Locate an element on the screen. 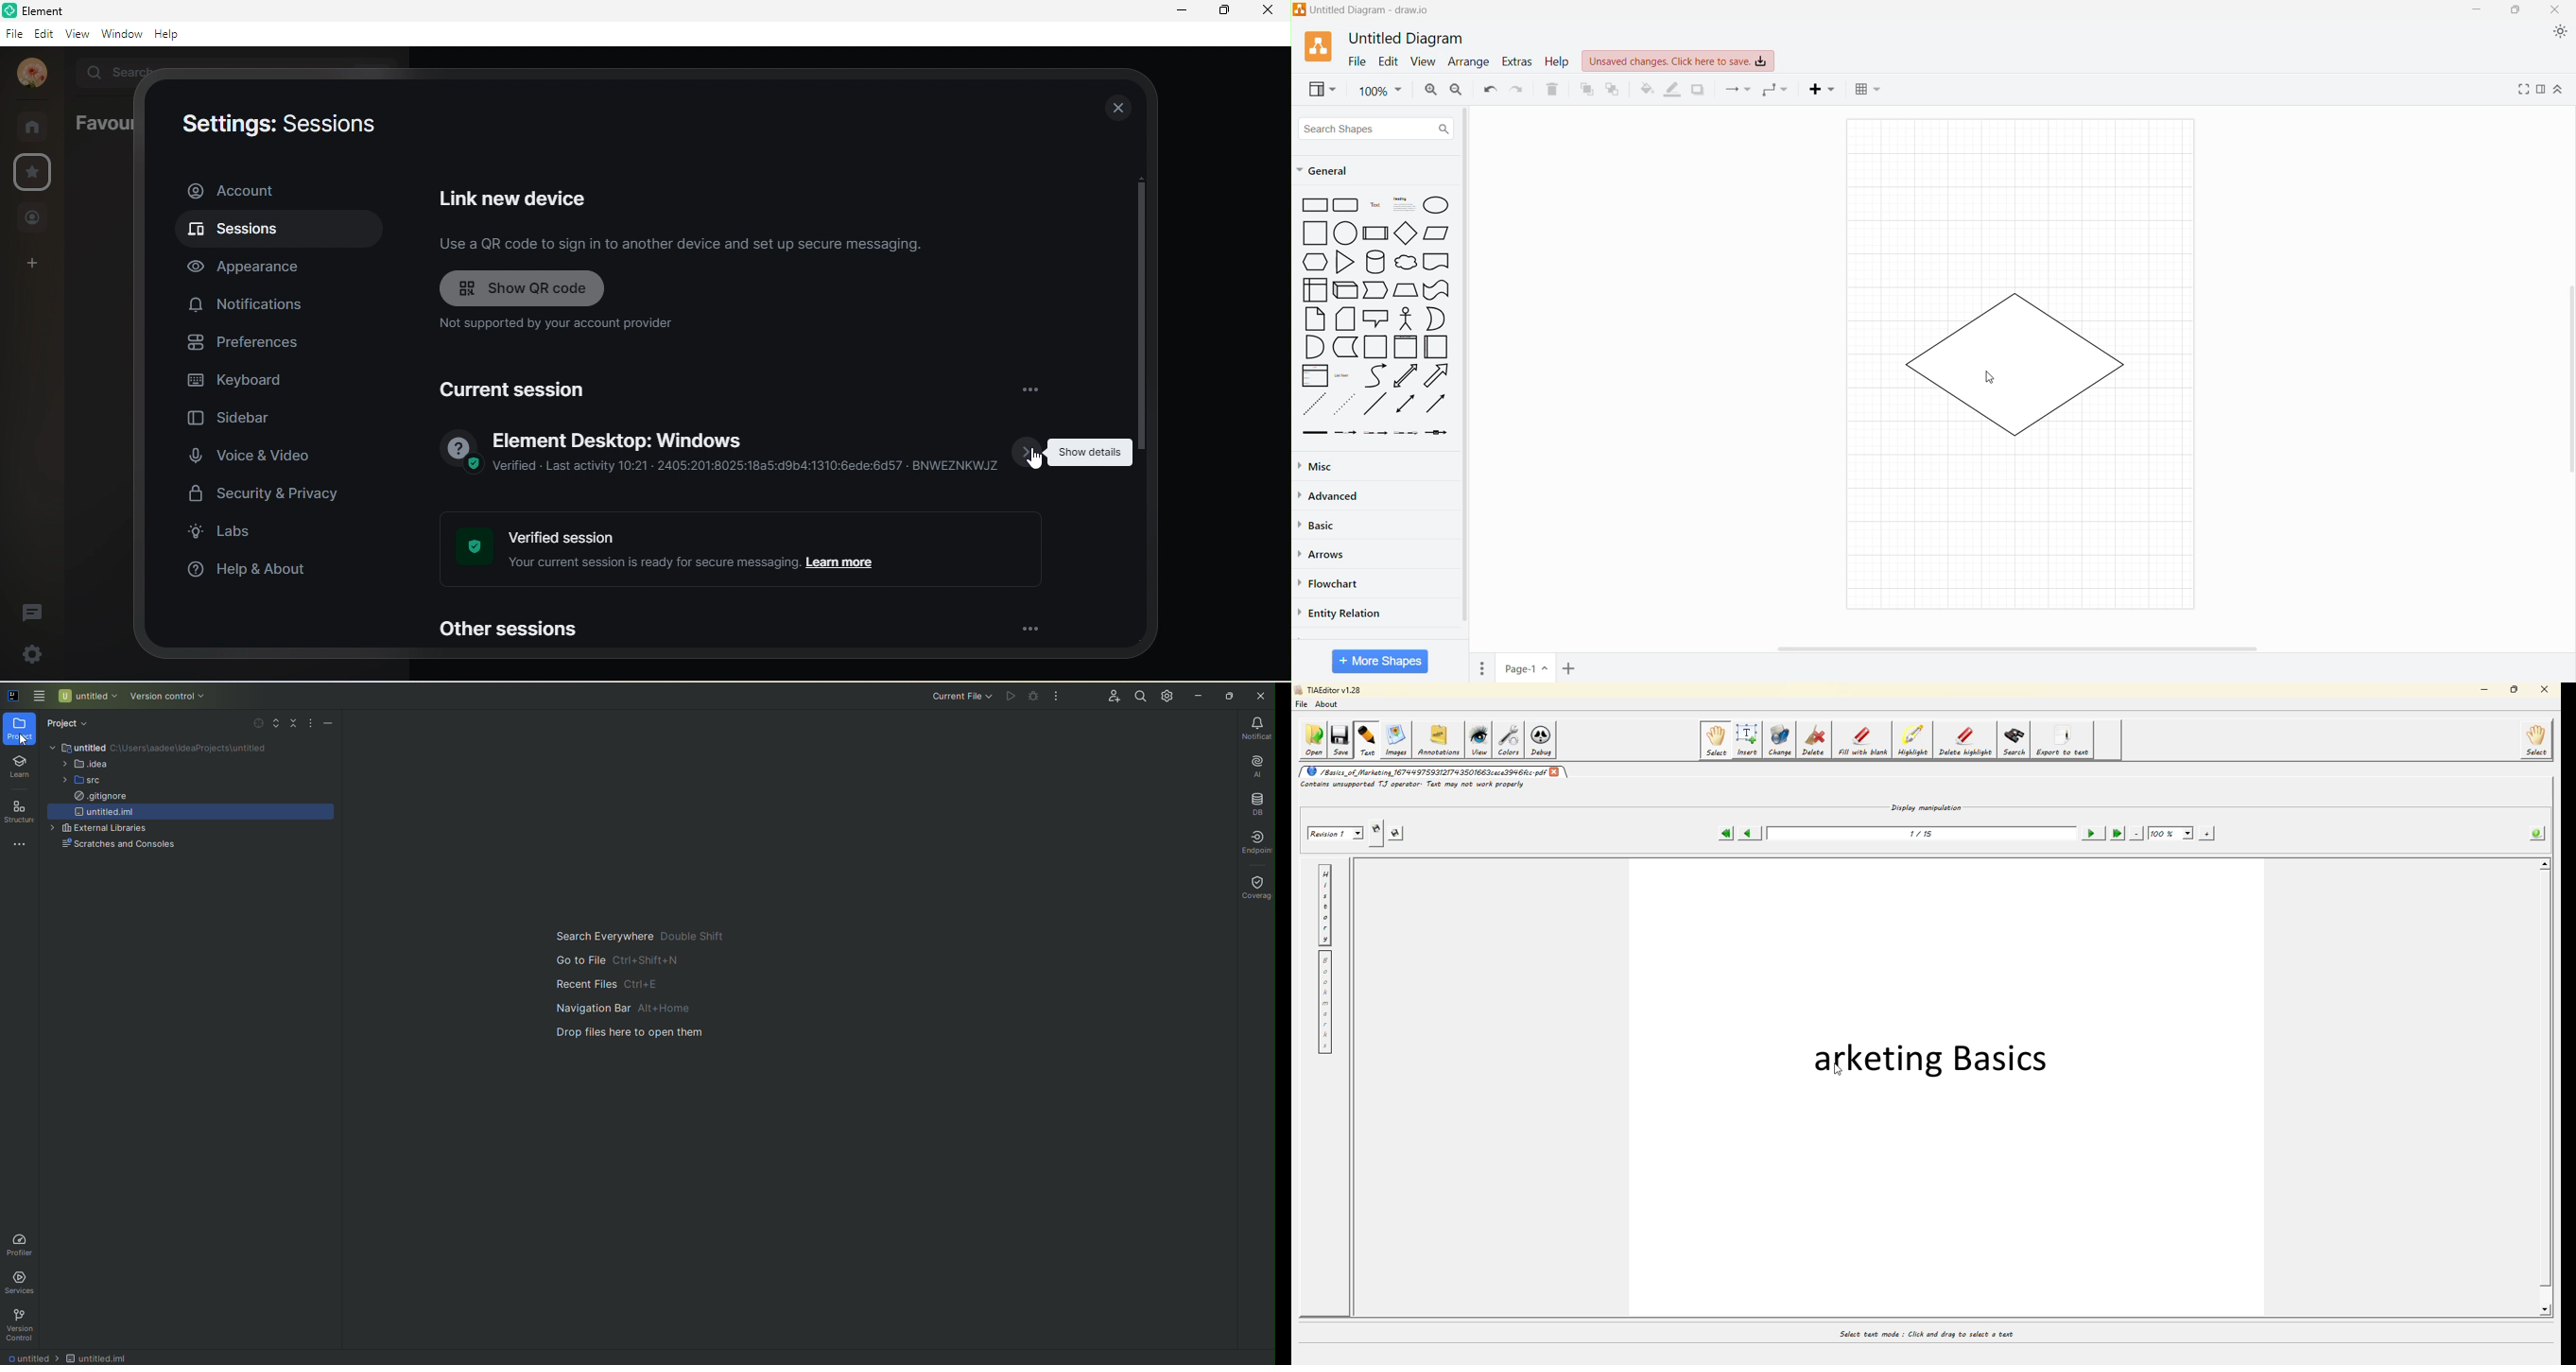  not supported by your account provider is located at coordinates (558, 324).